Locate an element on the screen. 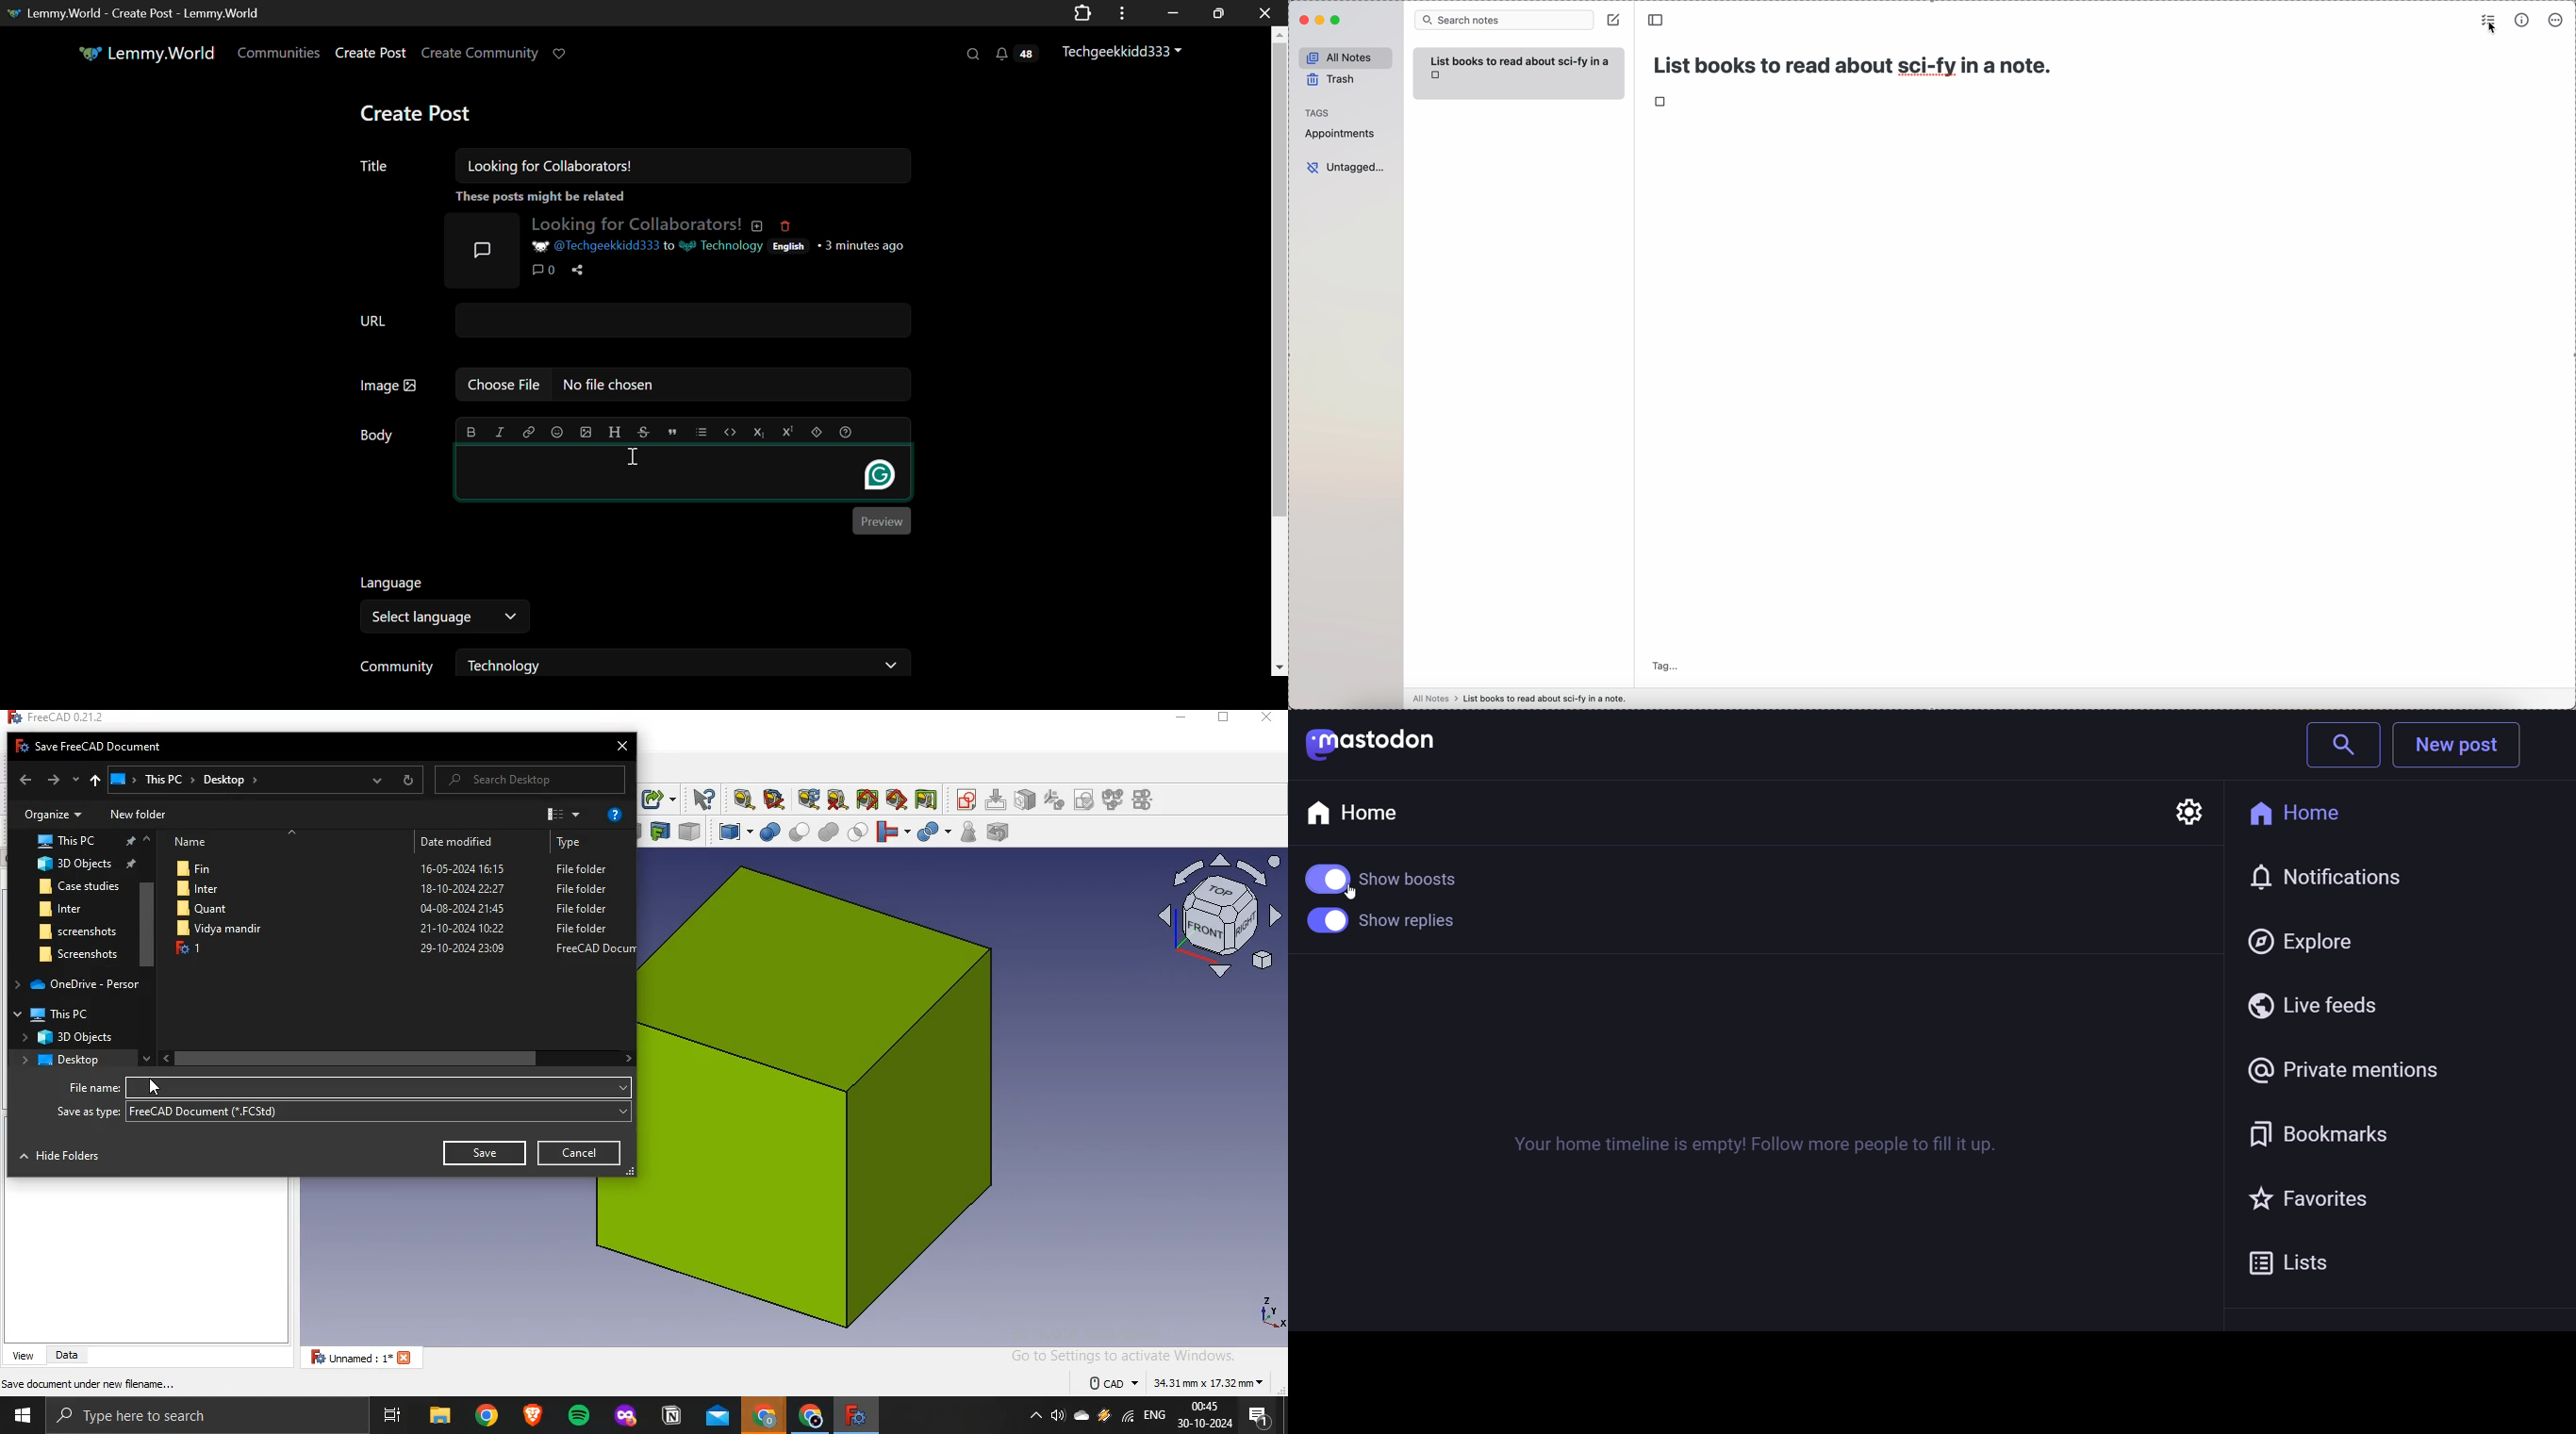  favorite is located at coordinates (2316, 1197).